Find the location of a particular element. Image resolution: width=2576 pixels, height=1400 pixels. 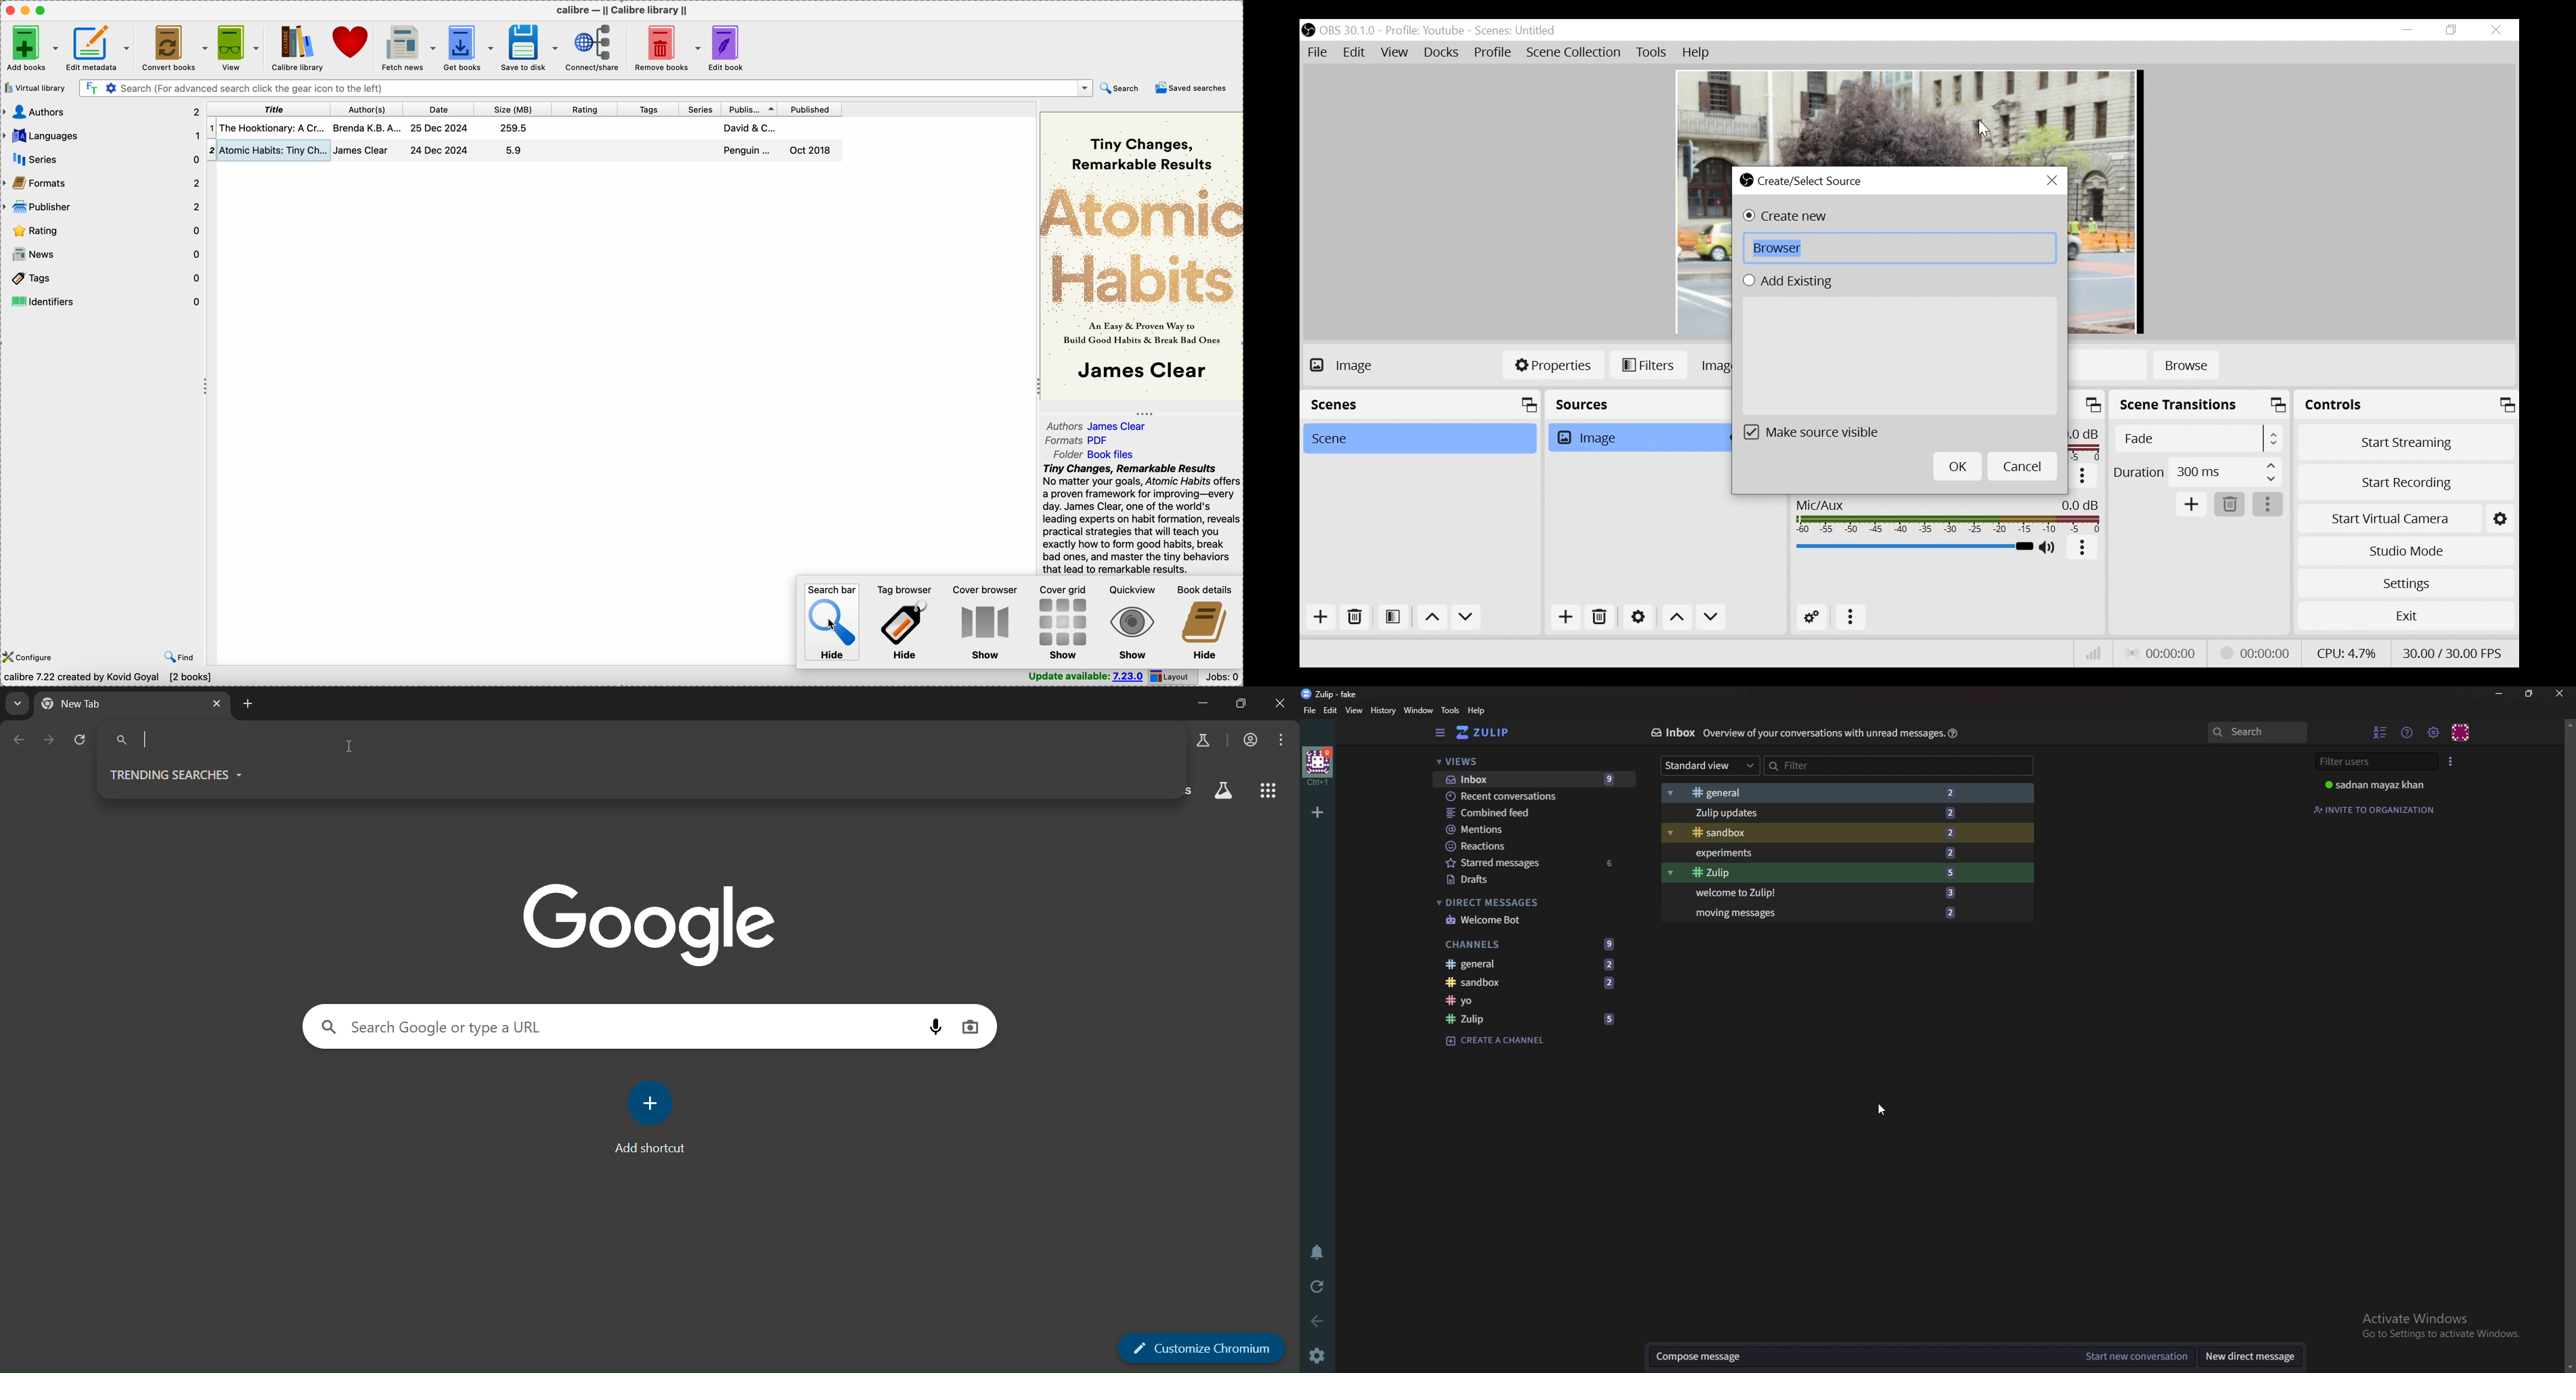

Move down is located at coordinates (1711, 617).